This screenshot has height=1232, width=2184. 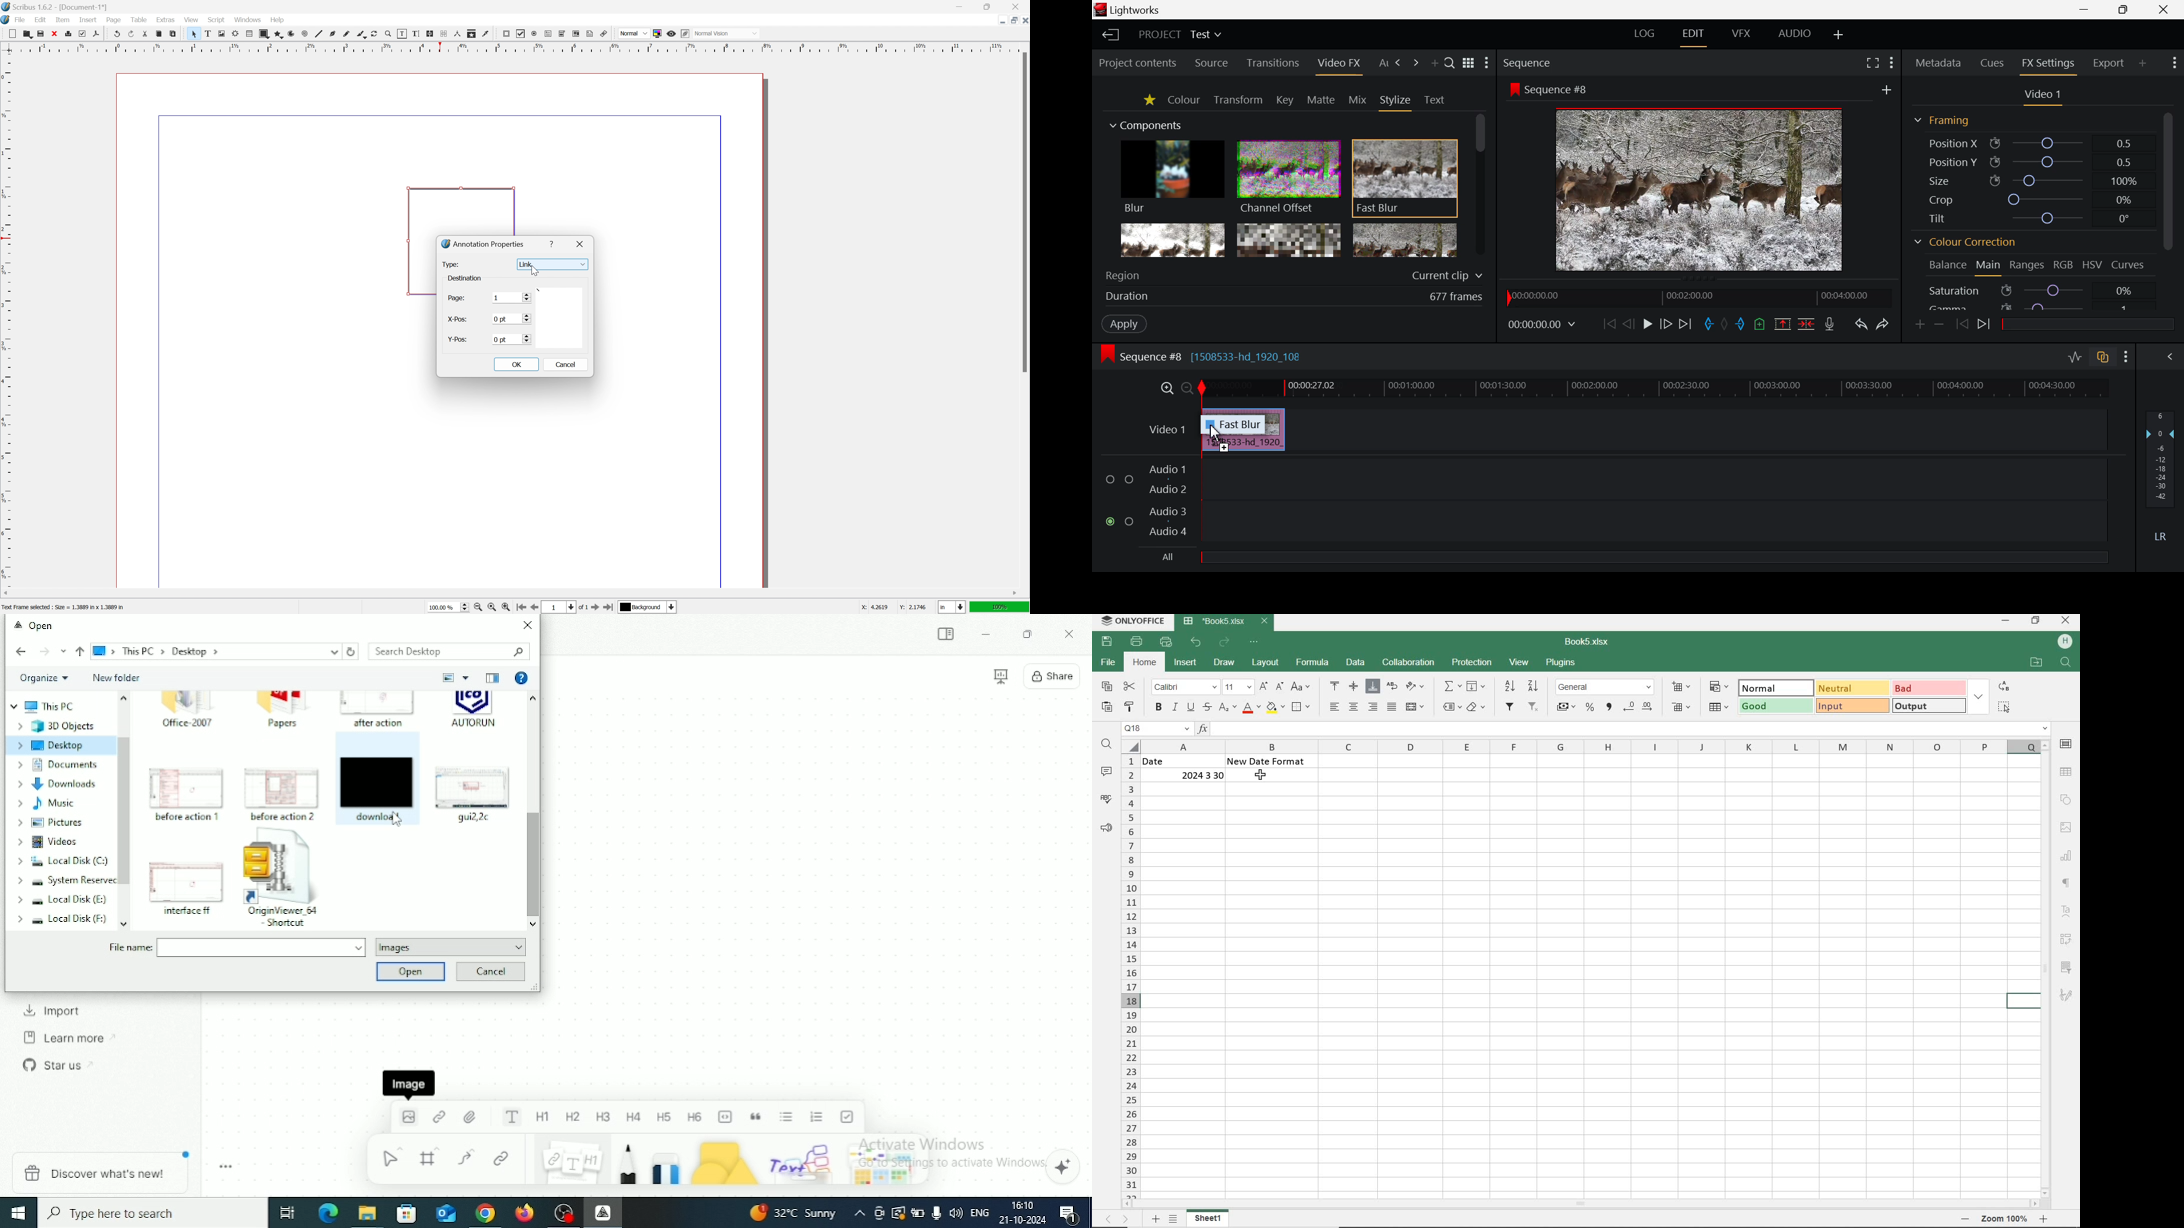 I want to click on Gamma, so click(x=2033, y=307).